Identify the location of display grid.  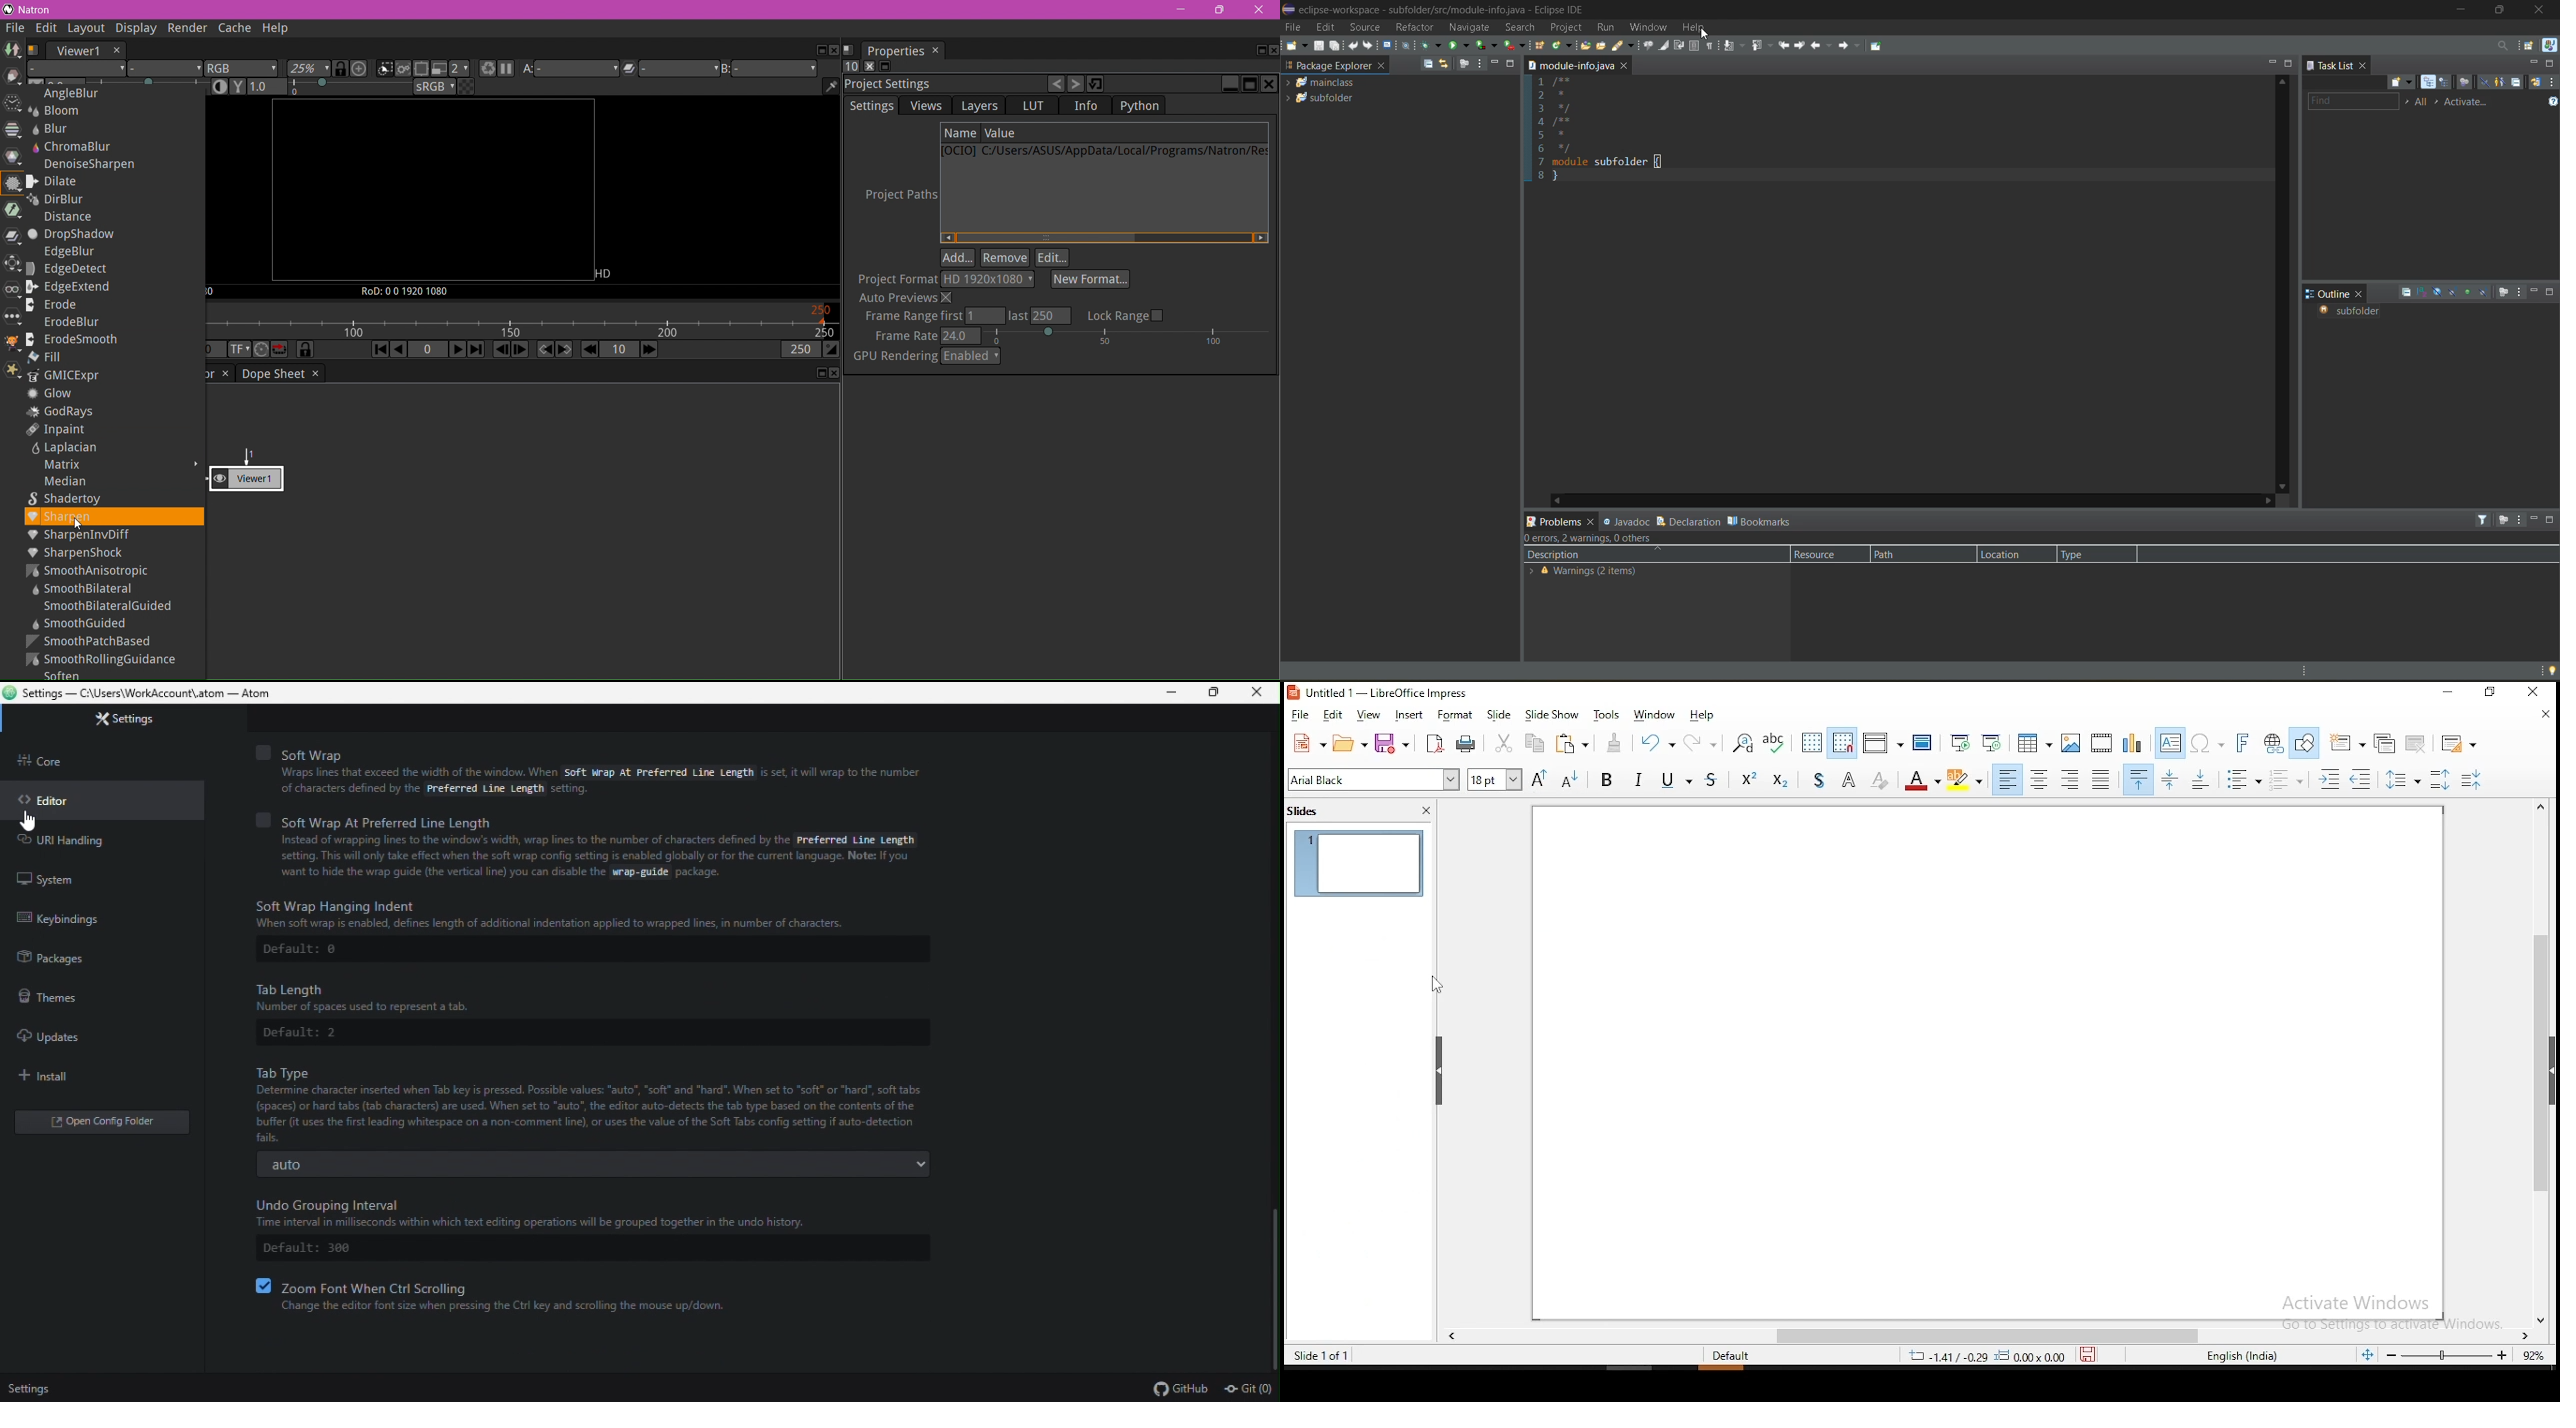
(1812, 741).